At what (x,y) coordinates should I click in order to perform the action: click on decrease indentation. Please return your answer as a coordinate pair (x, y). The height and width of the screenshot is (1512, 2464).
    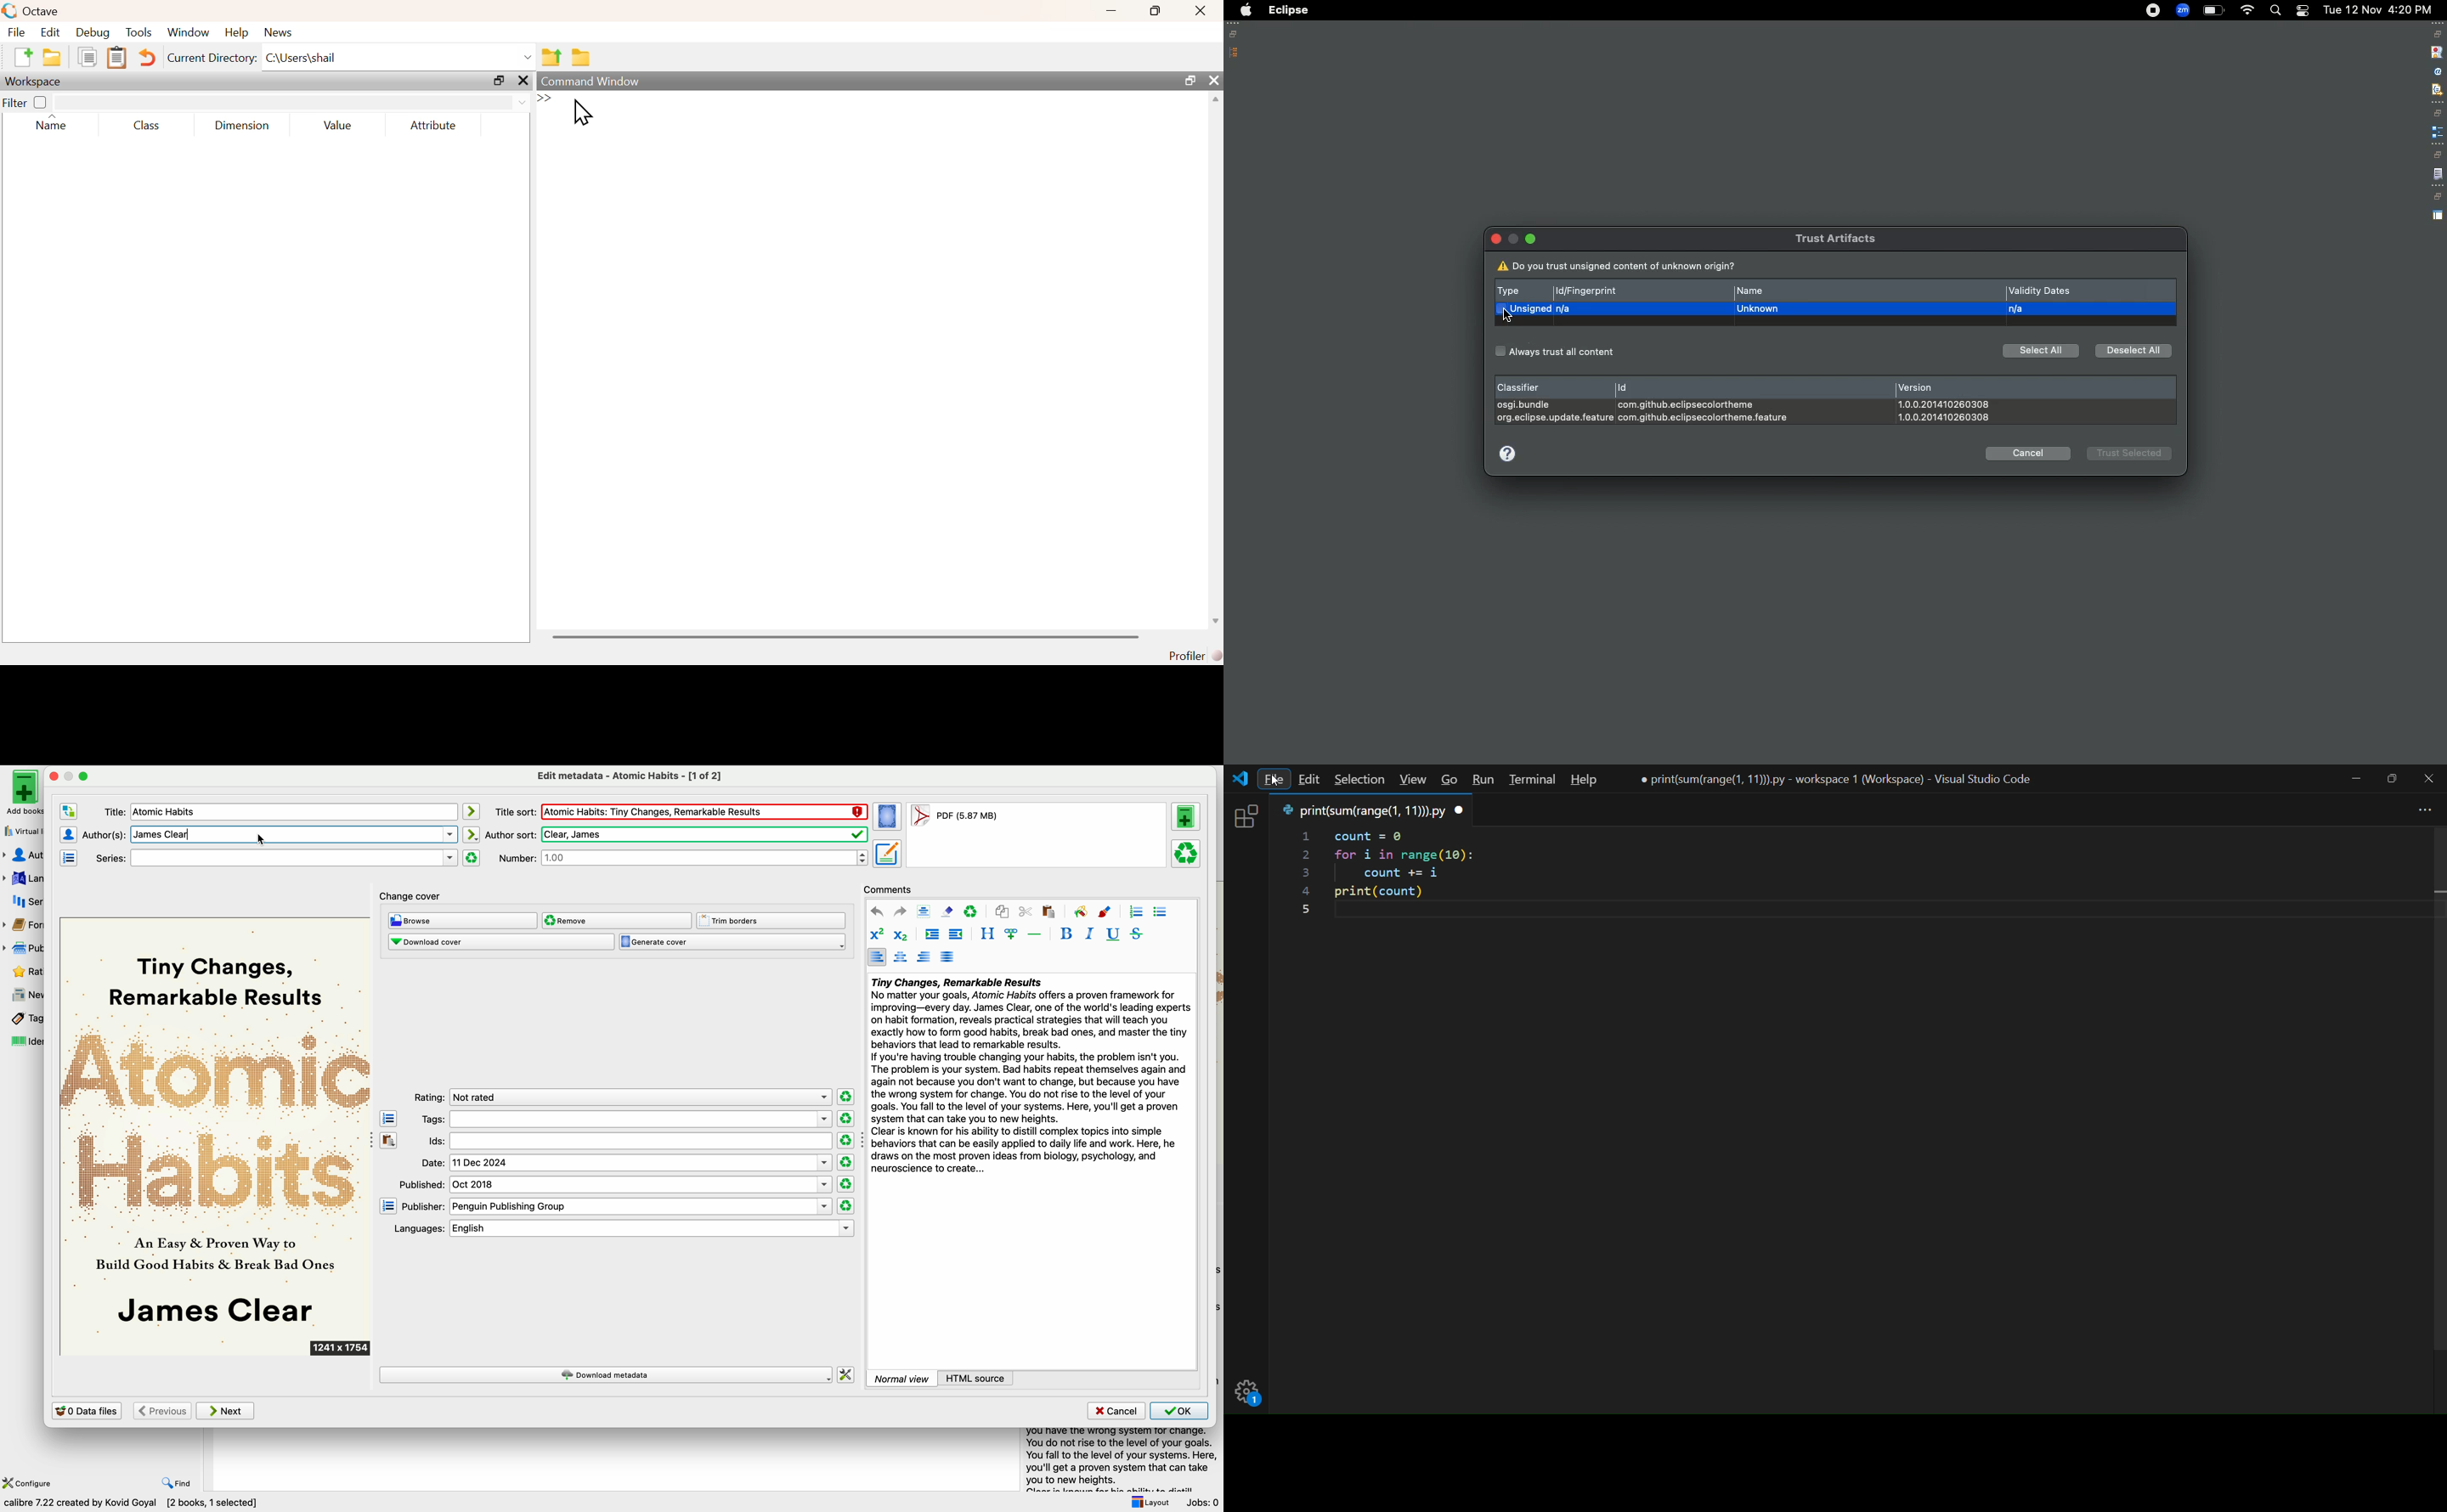
    Looking at the image, I should click on (957, 935).